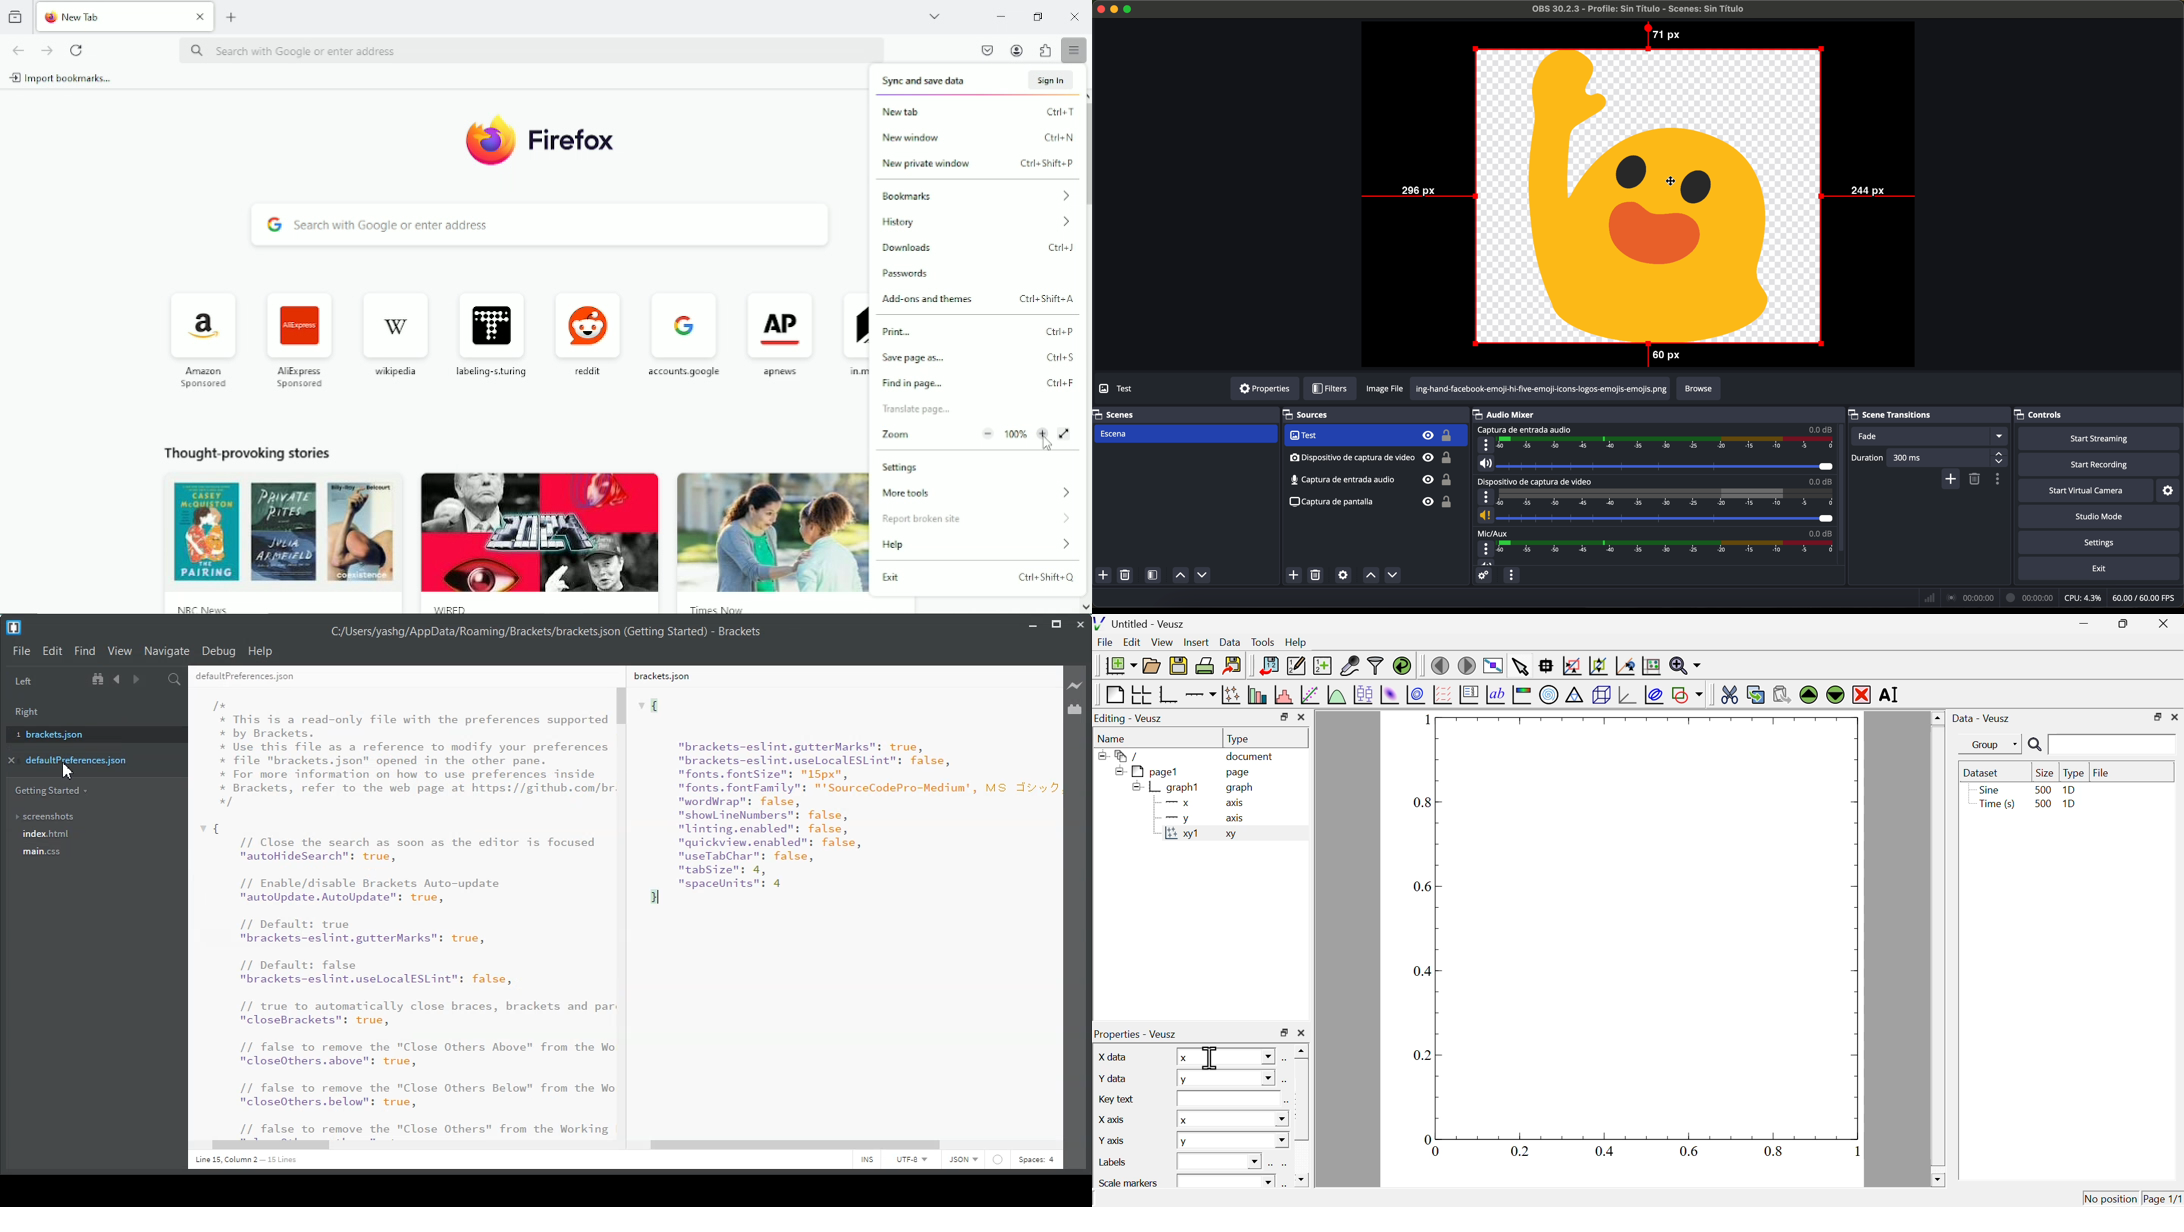  What do you see at coordinates (1240, 788) in the screenshot?
I see `graph` at bounding box center [1240, 788].